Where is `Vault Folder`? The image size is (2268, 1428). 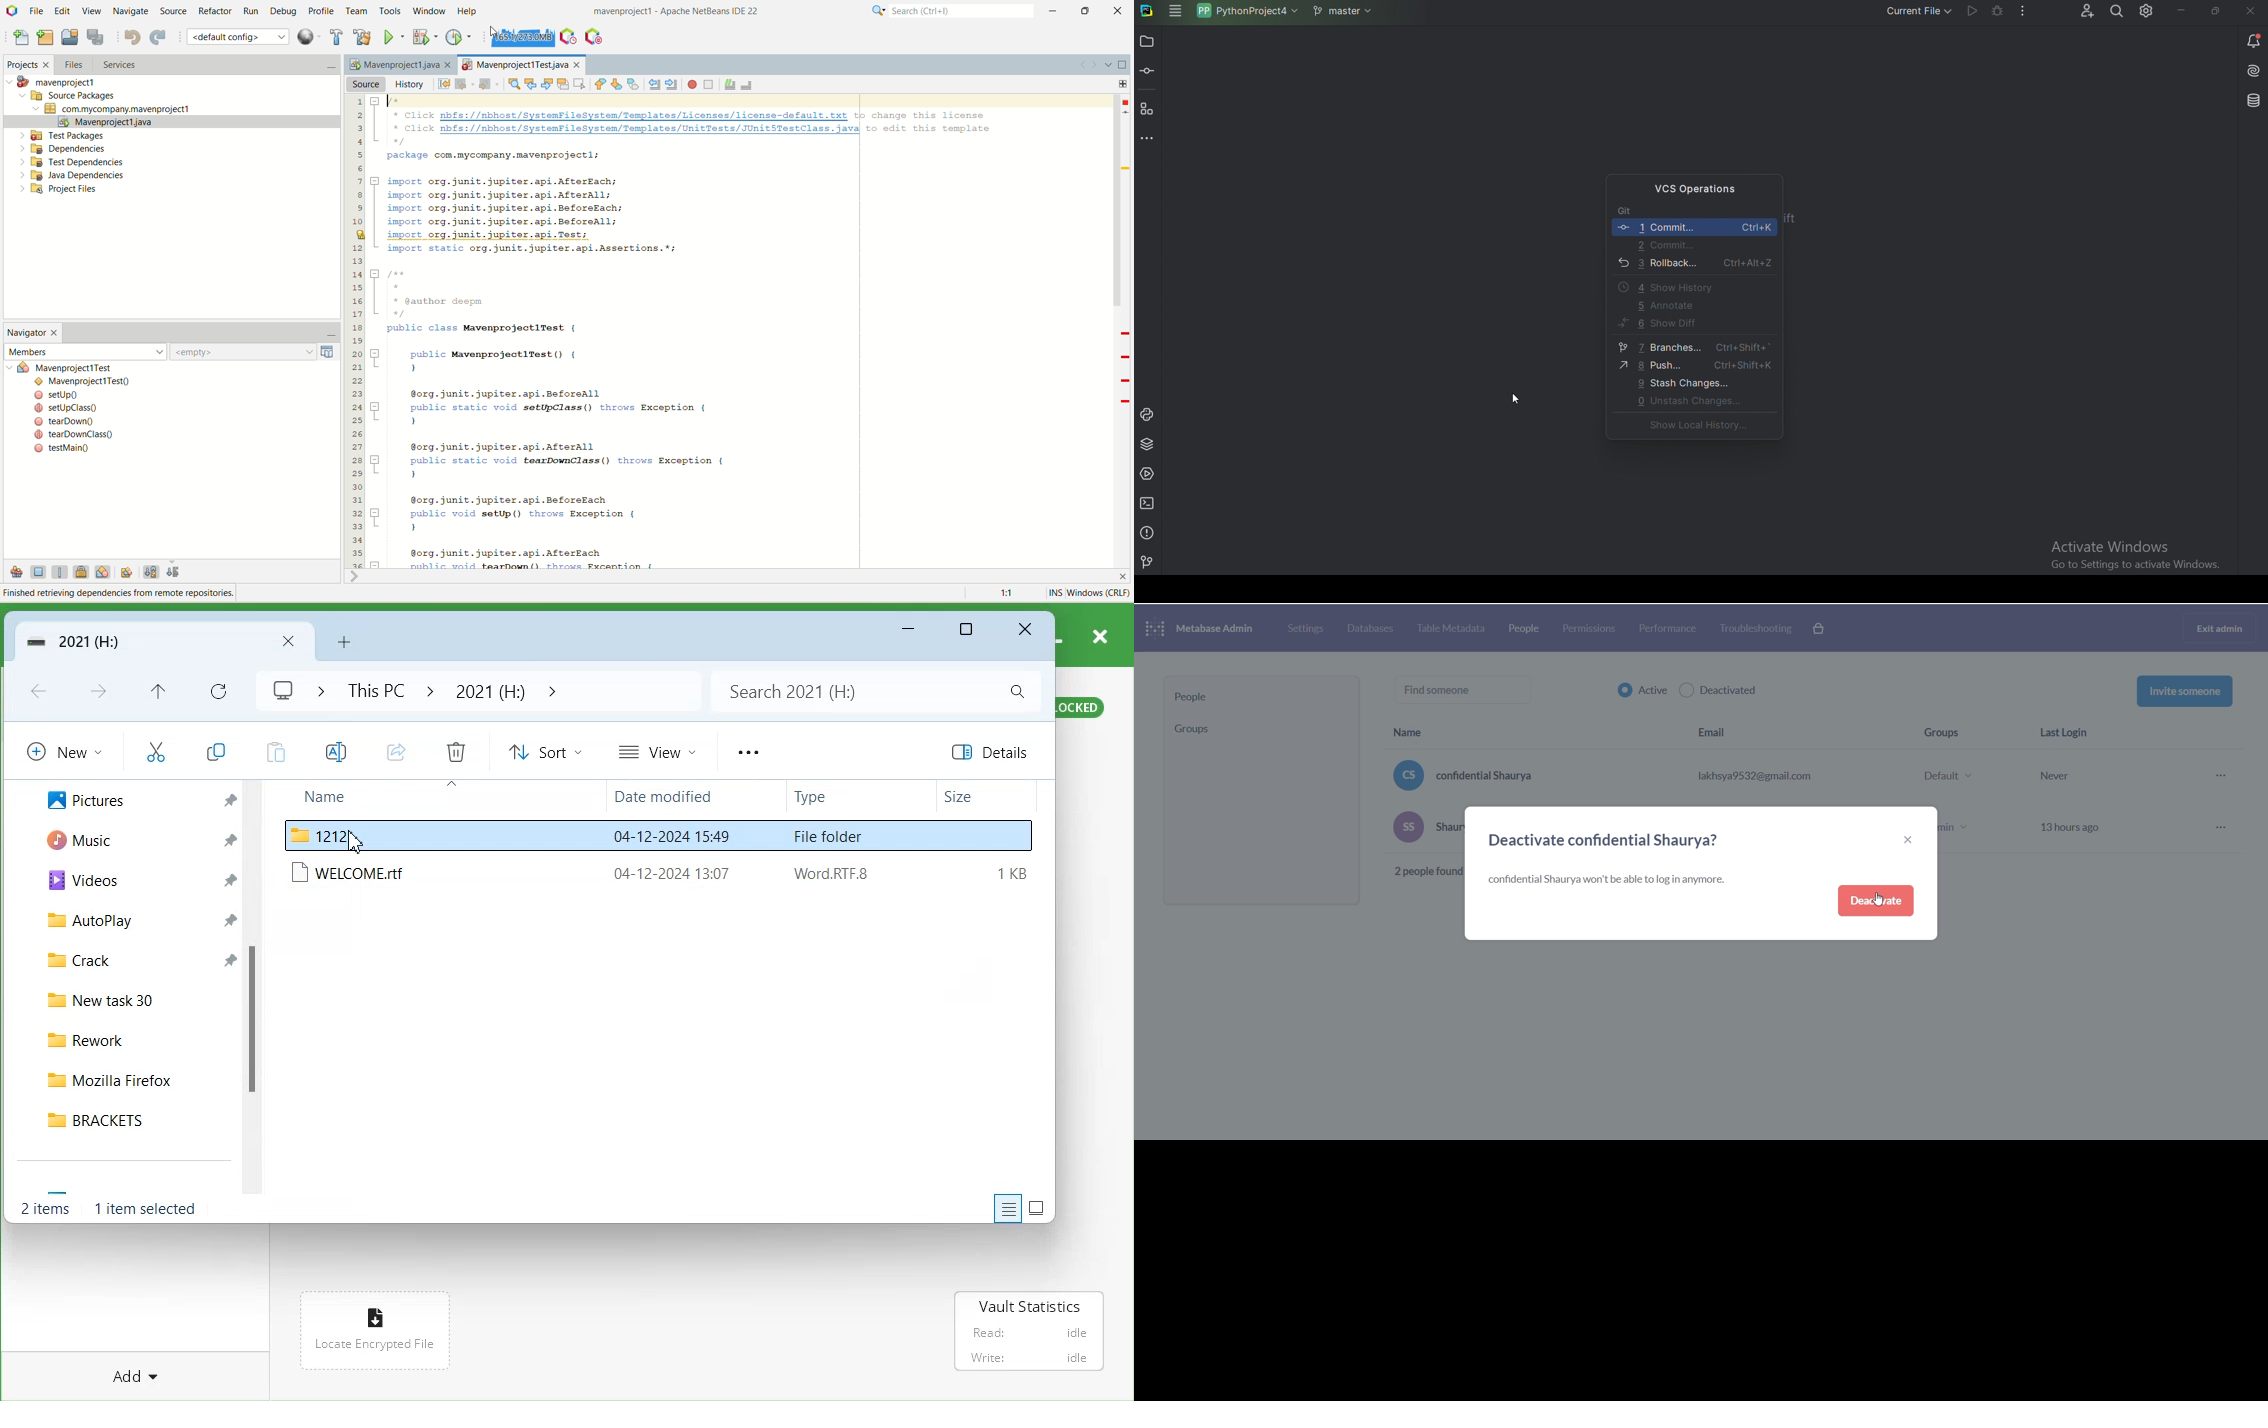
Vault Folder is located at coordinates (129, 642).